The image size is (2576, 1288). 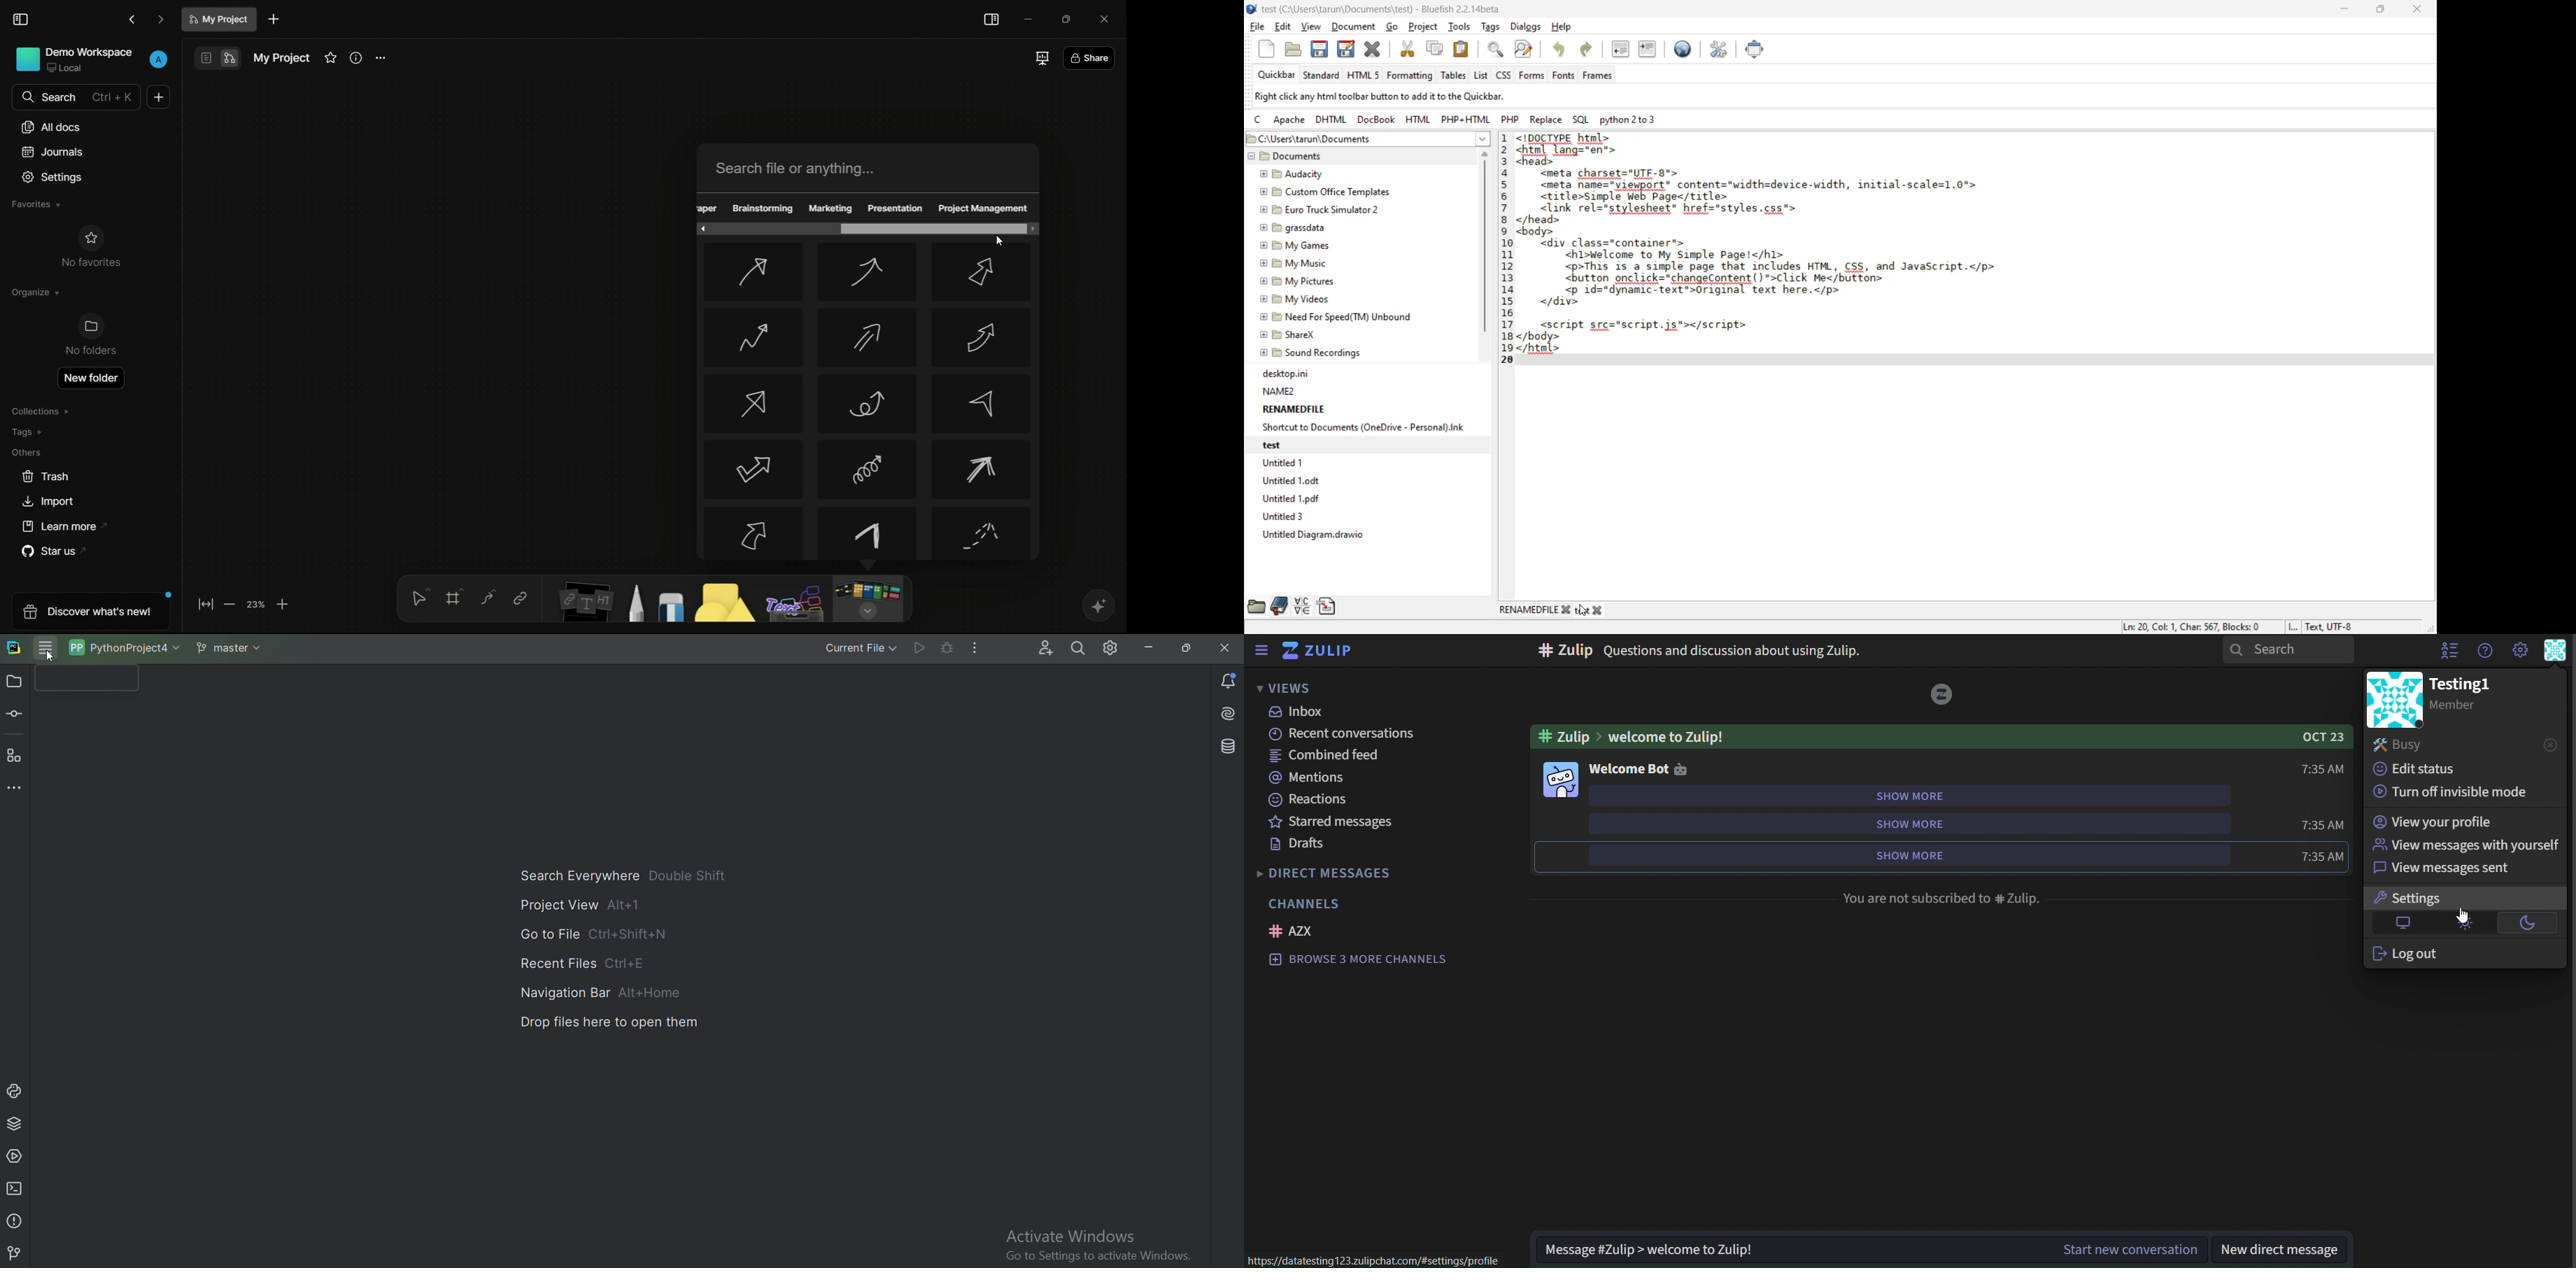 What do you see at coordinates (1299, 713) in the screenshot?
I see `inbox` at bounding box center [1299, 713].